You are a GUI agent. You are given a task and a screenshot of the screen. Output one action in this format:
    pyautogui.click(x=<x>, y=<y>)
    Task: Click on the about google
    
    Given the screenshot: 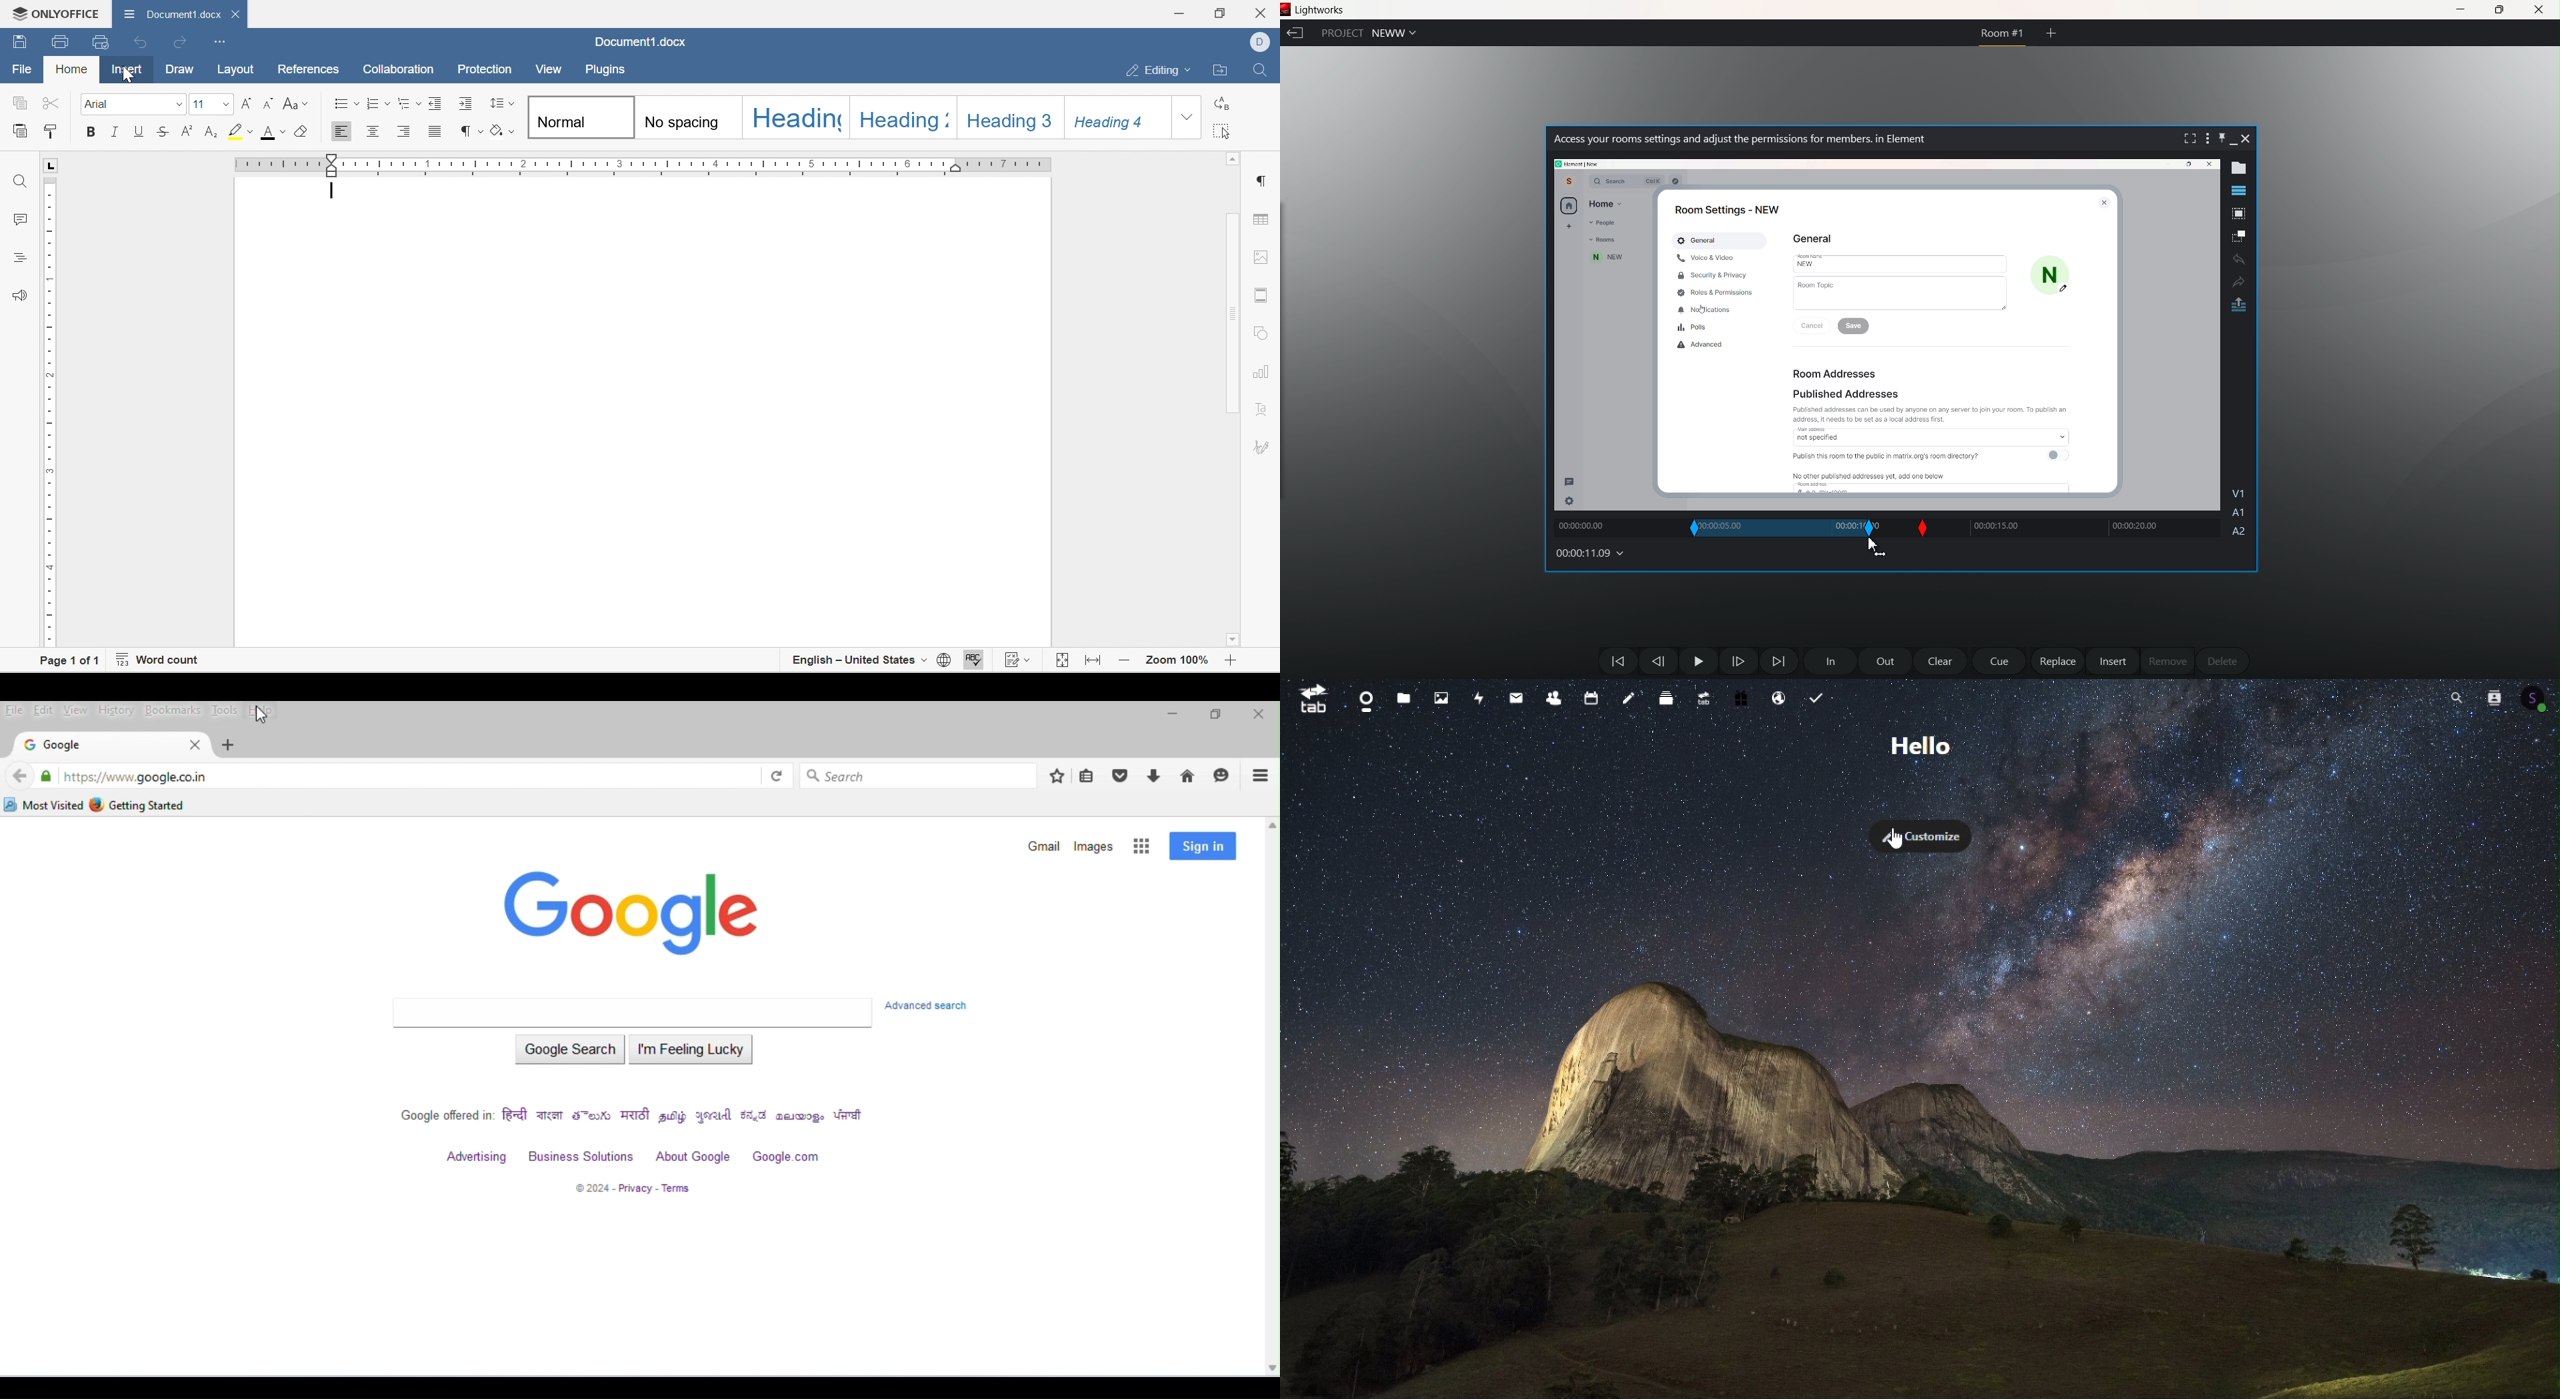 What is the action you would take?
    pyautogui.click(x=694, y=1157)
    